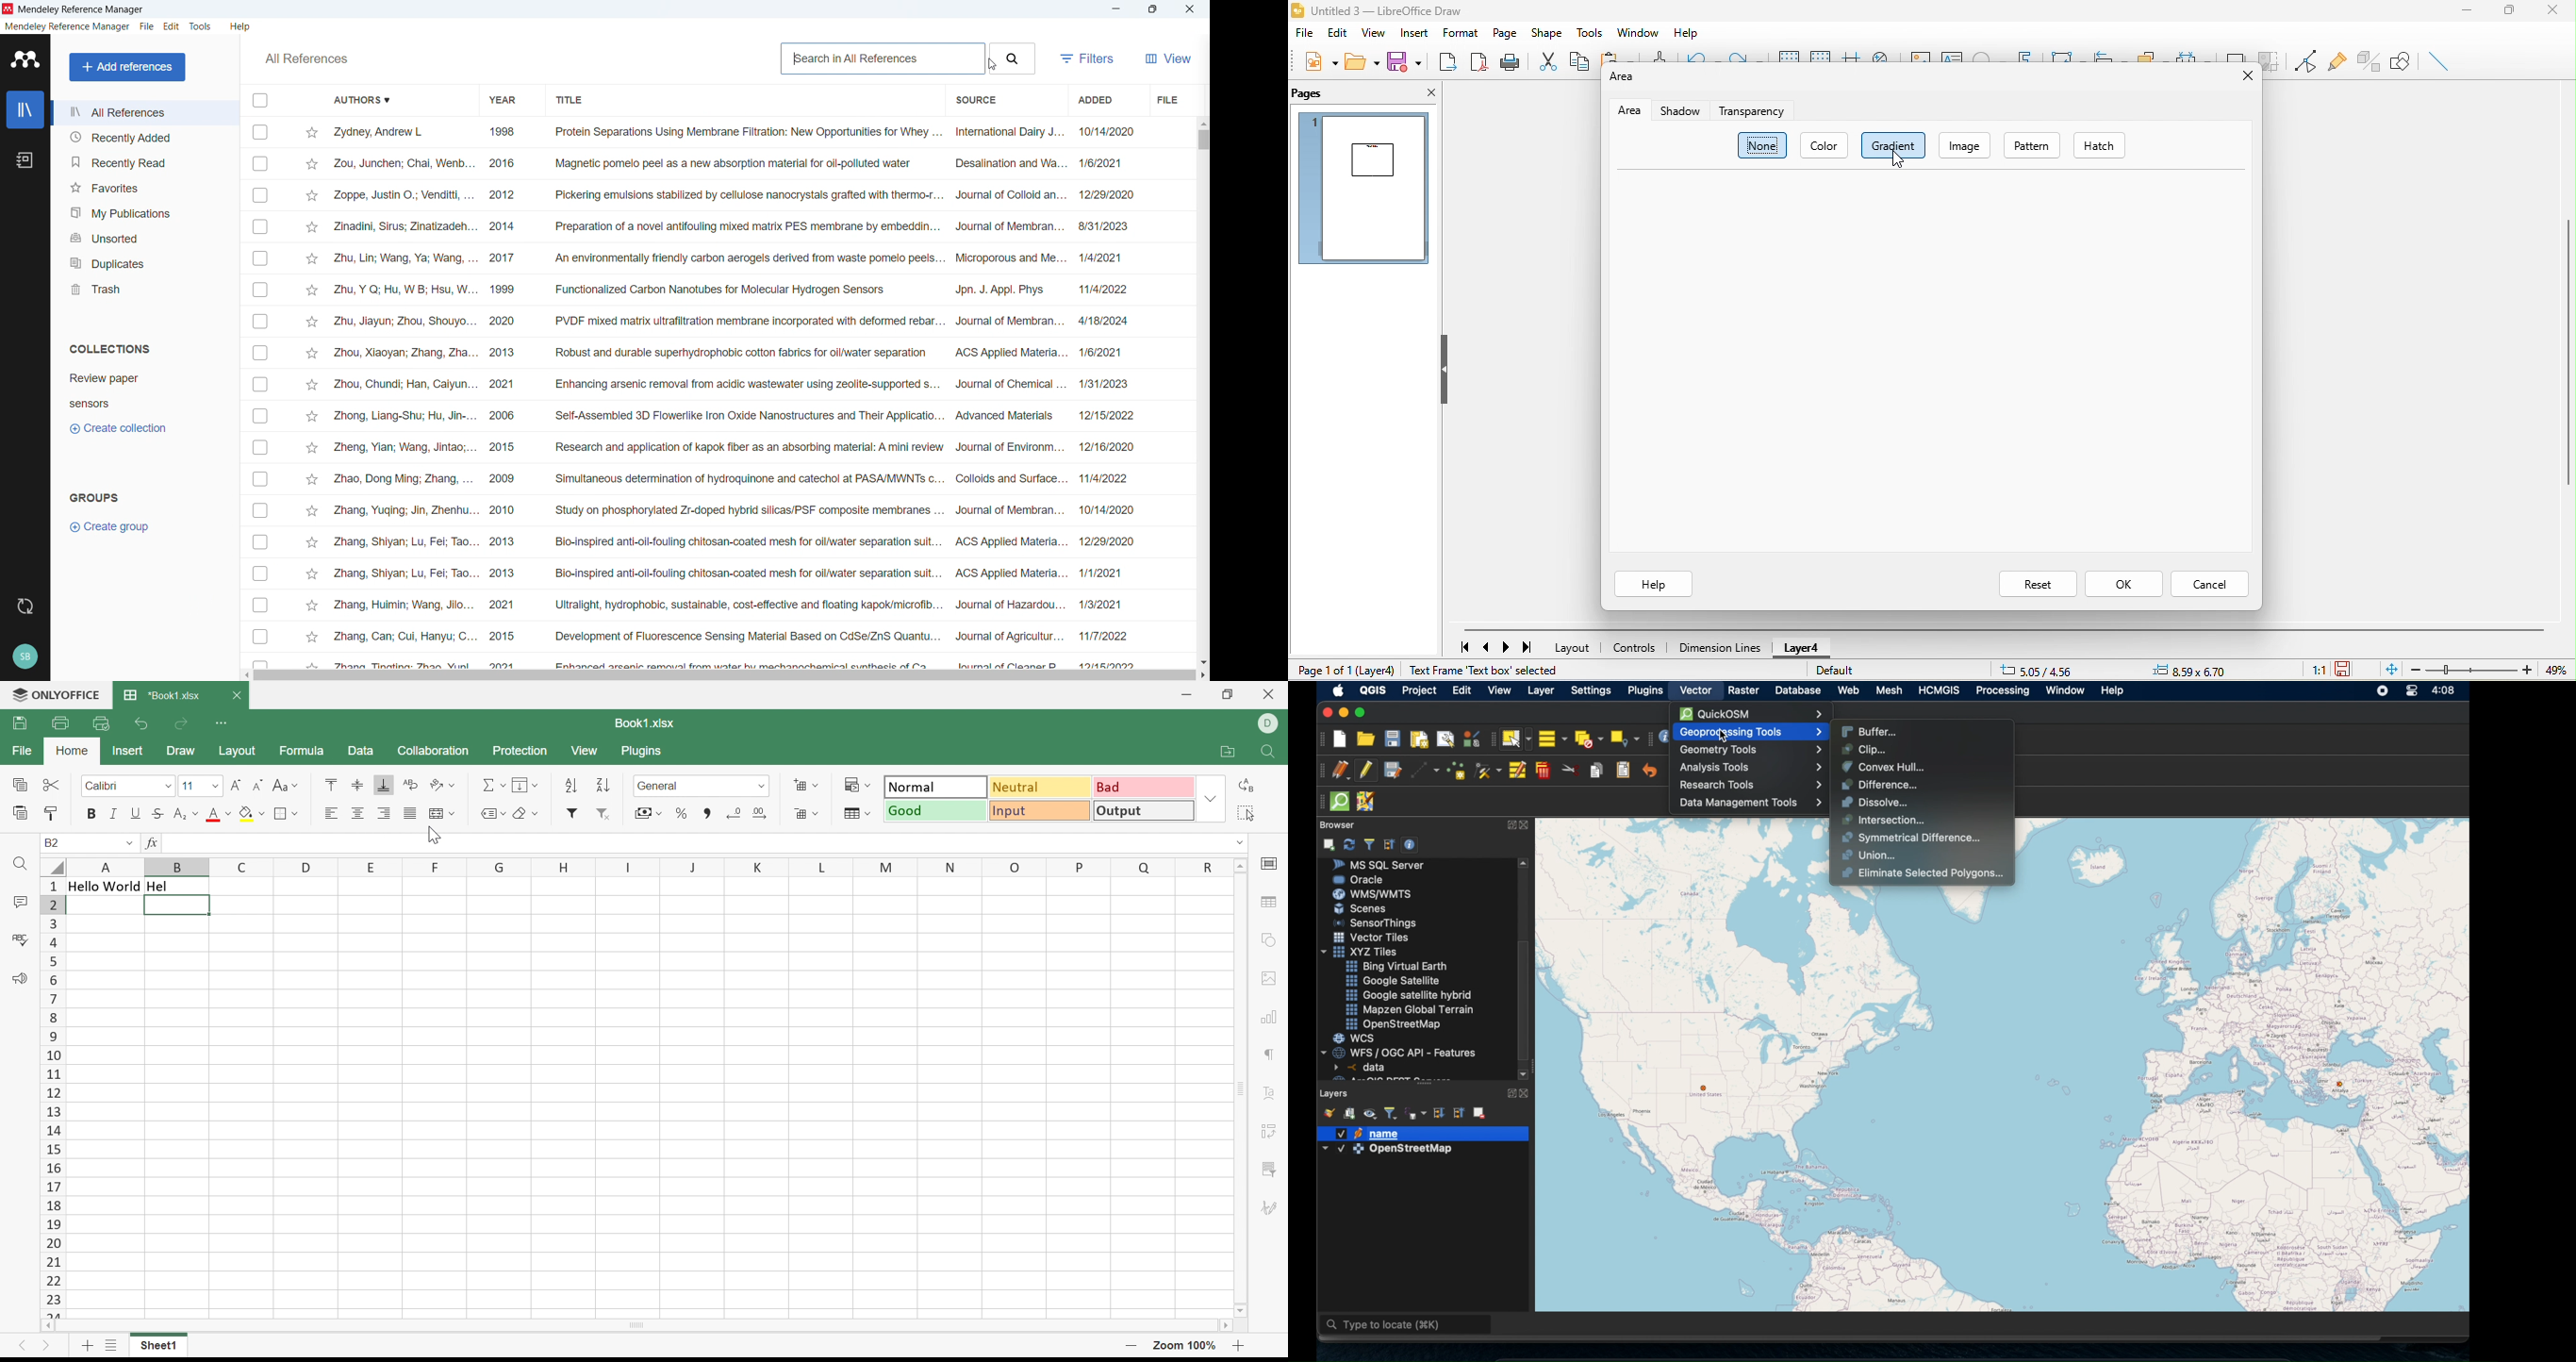 This screenshot has width=2576, height=1372. Describe the element at coordinates (117, 428) in the screenshot. I see `Create collection ` at that location.